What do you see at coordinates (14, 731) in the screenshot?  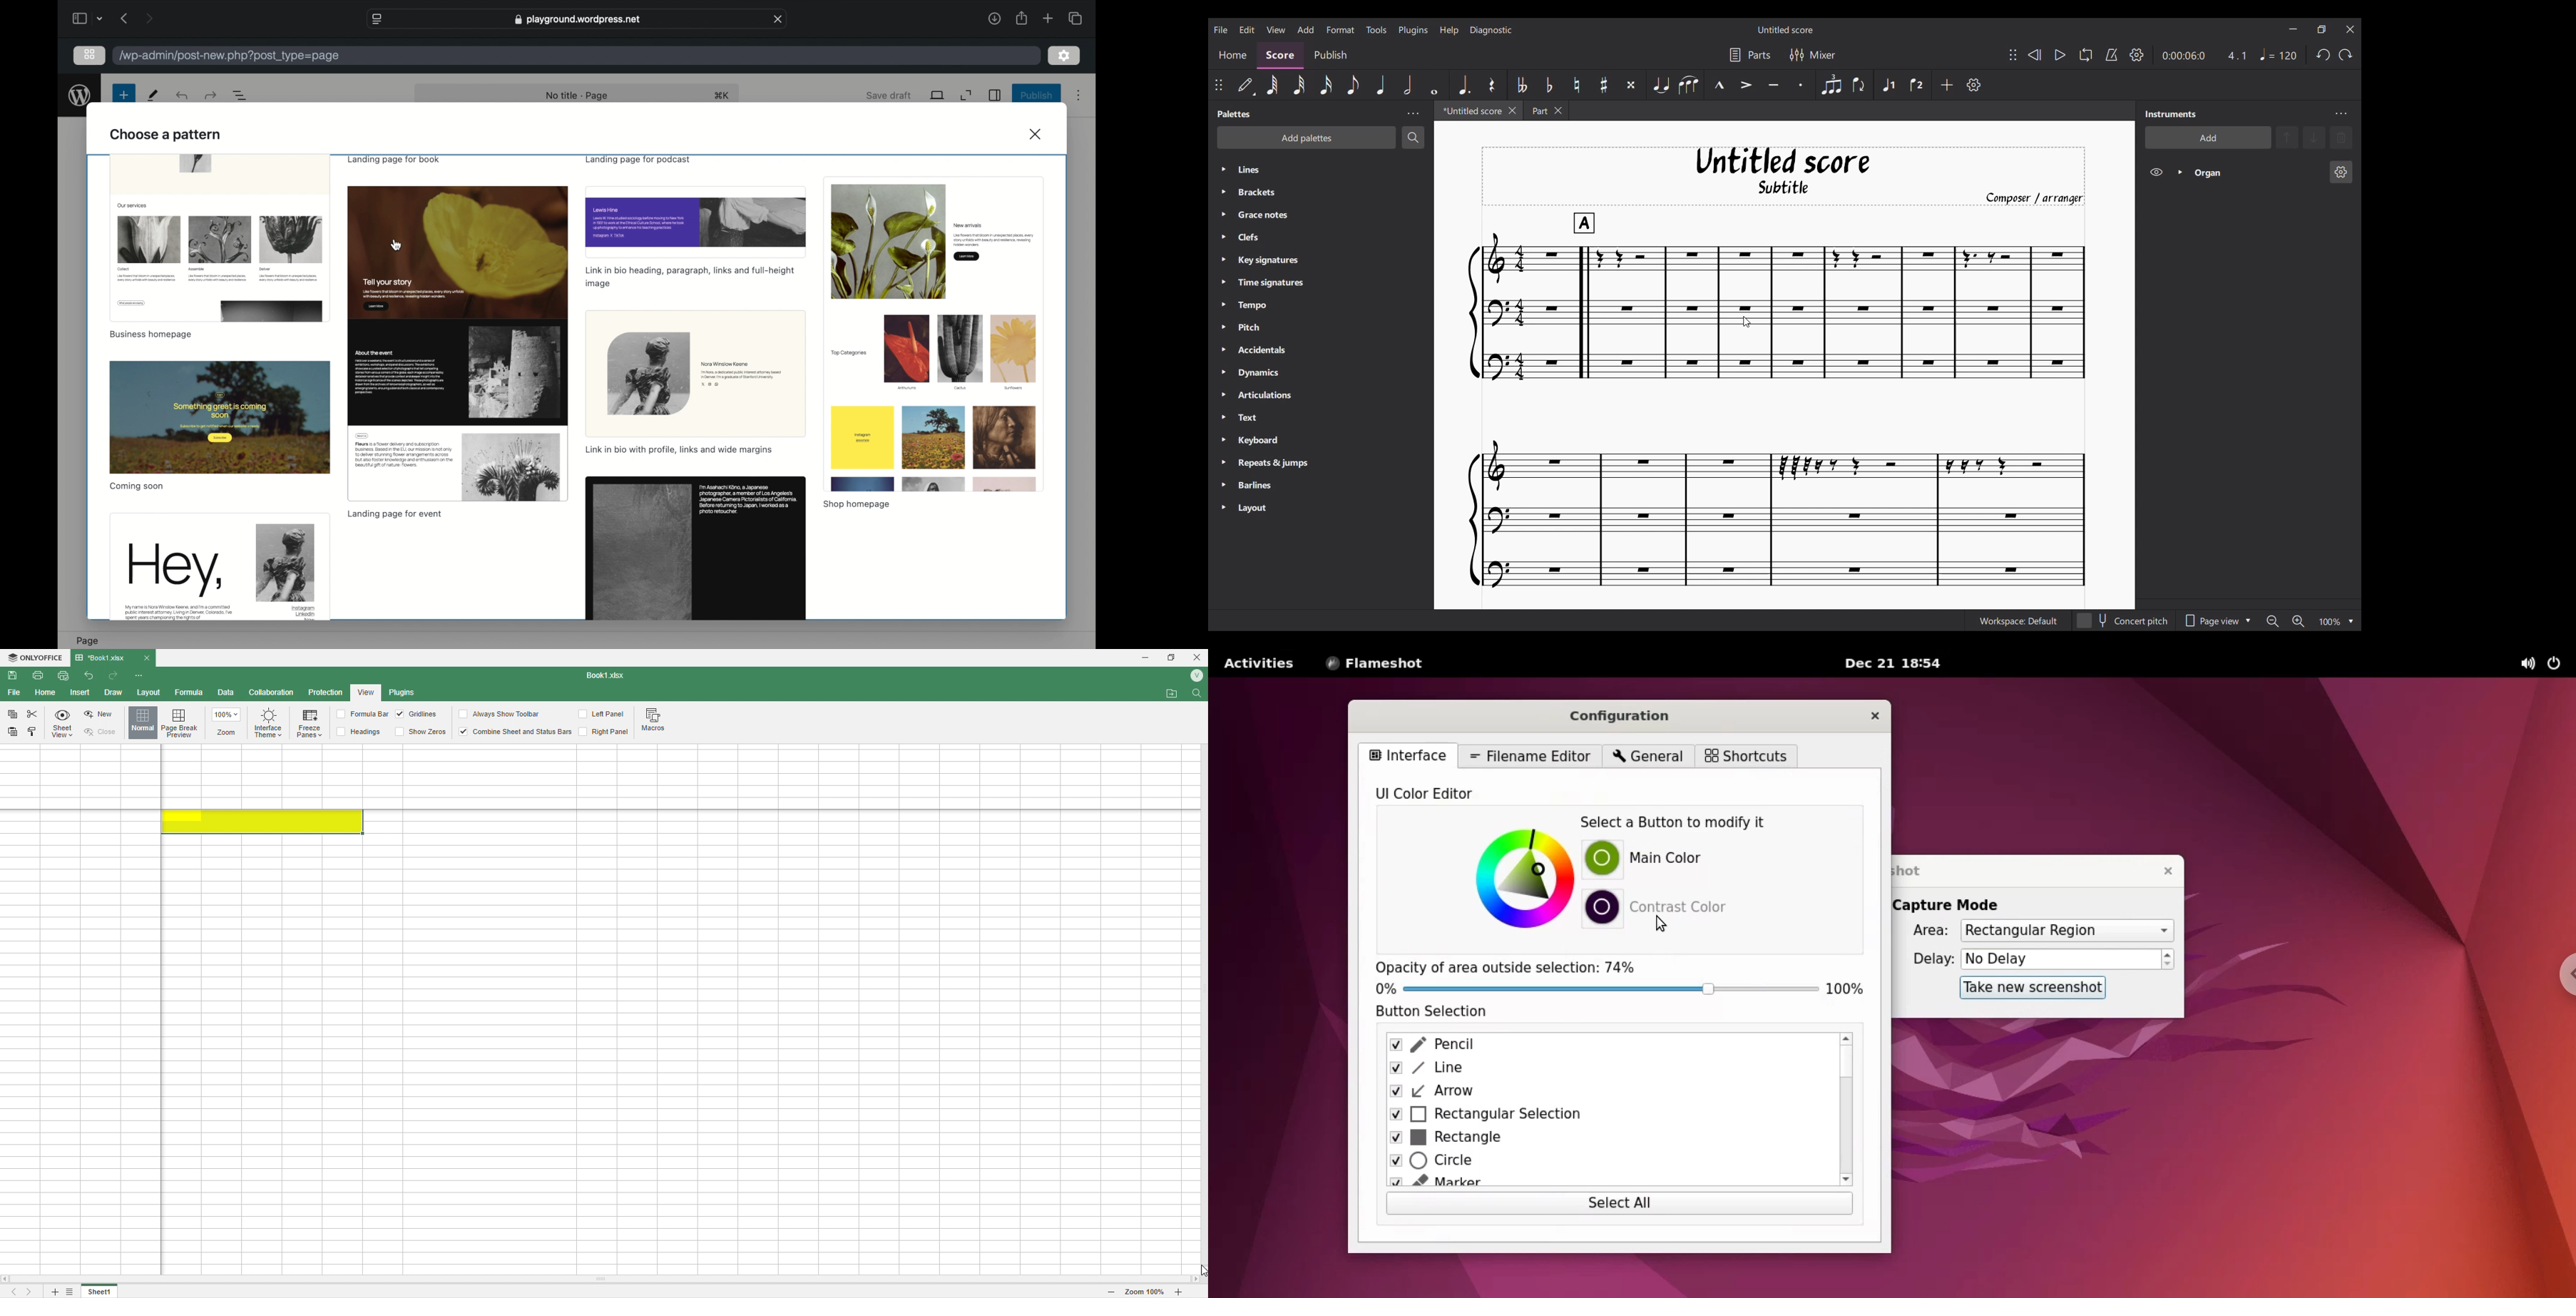 I see `Paste` at bounding box center [14, 731].